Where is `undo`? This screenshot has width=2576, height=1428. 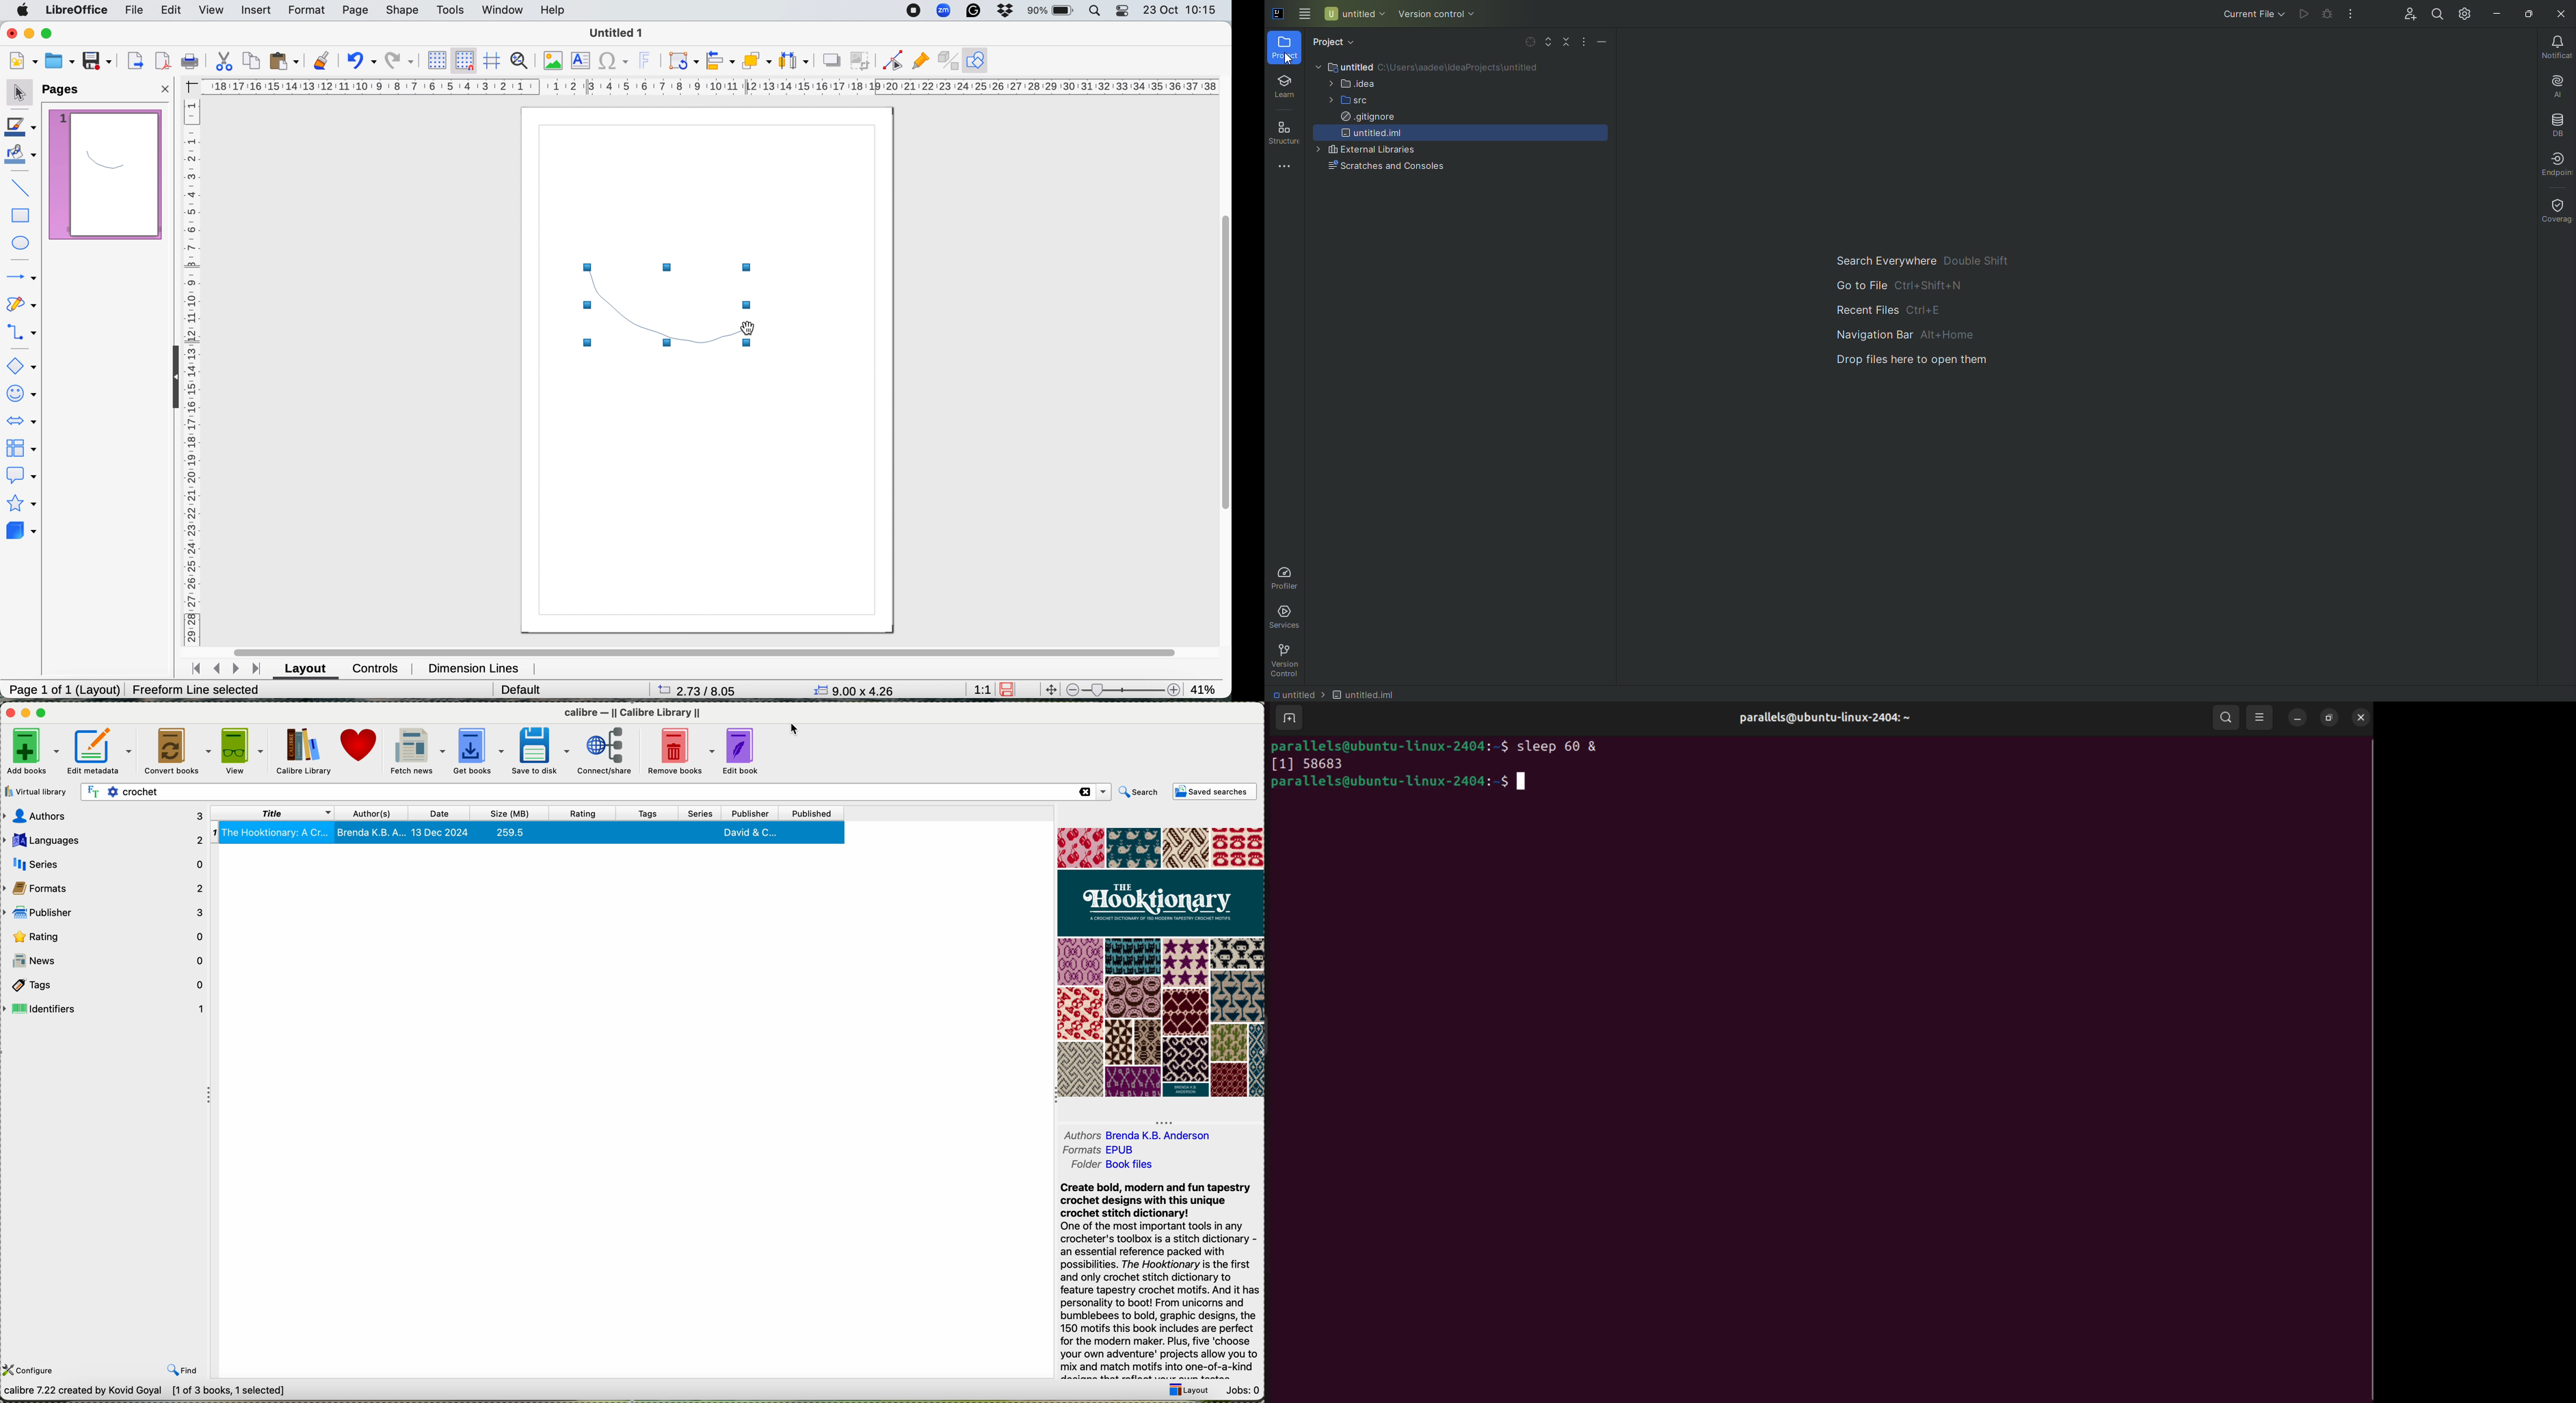 undo is located at coordinates (362, 62).